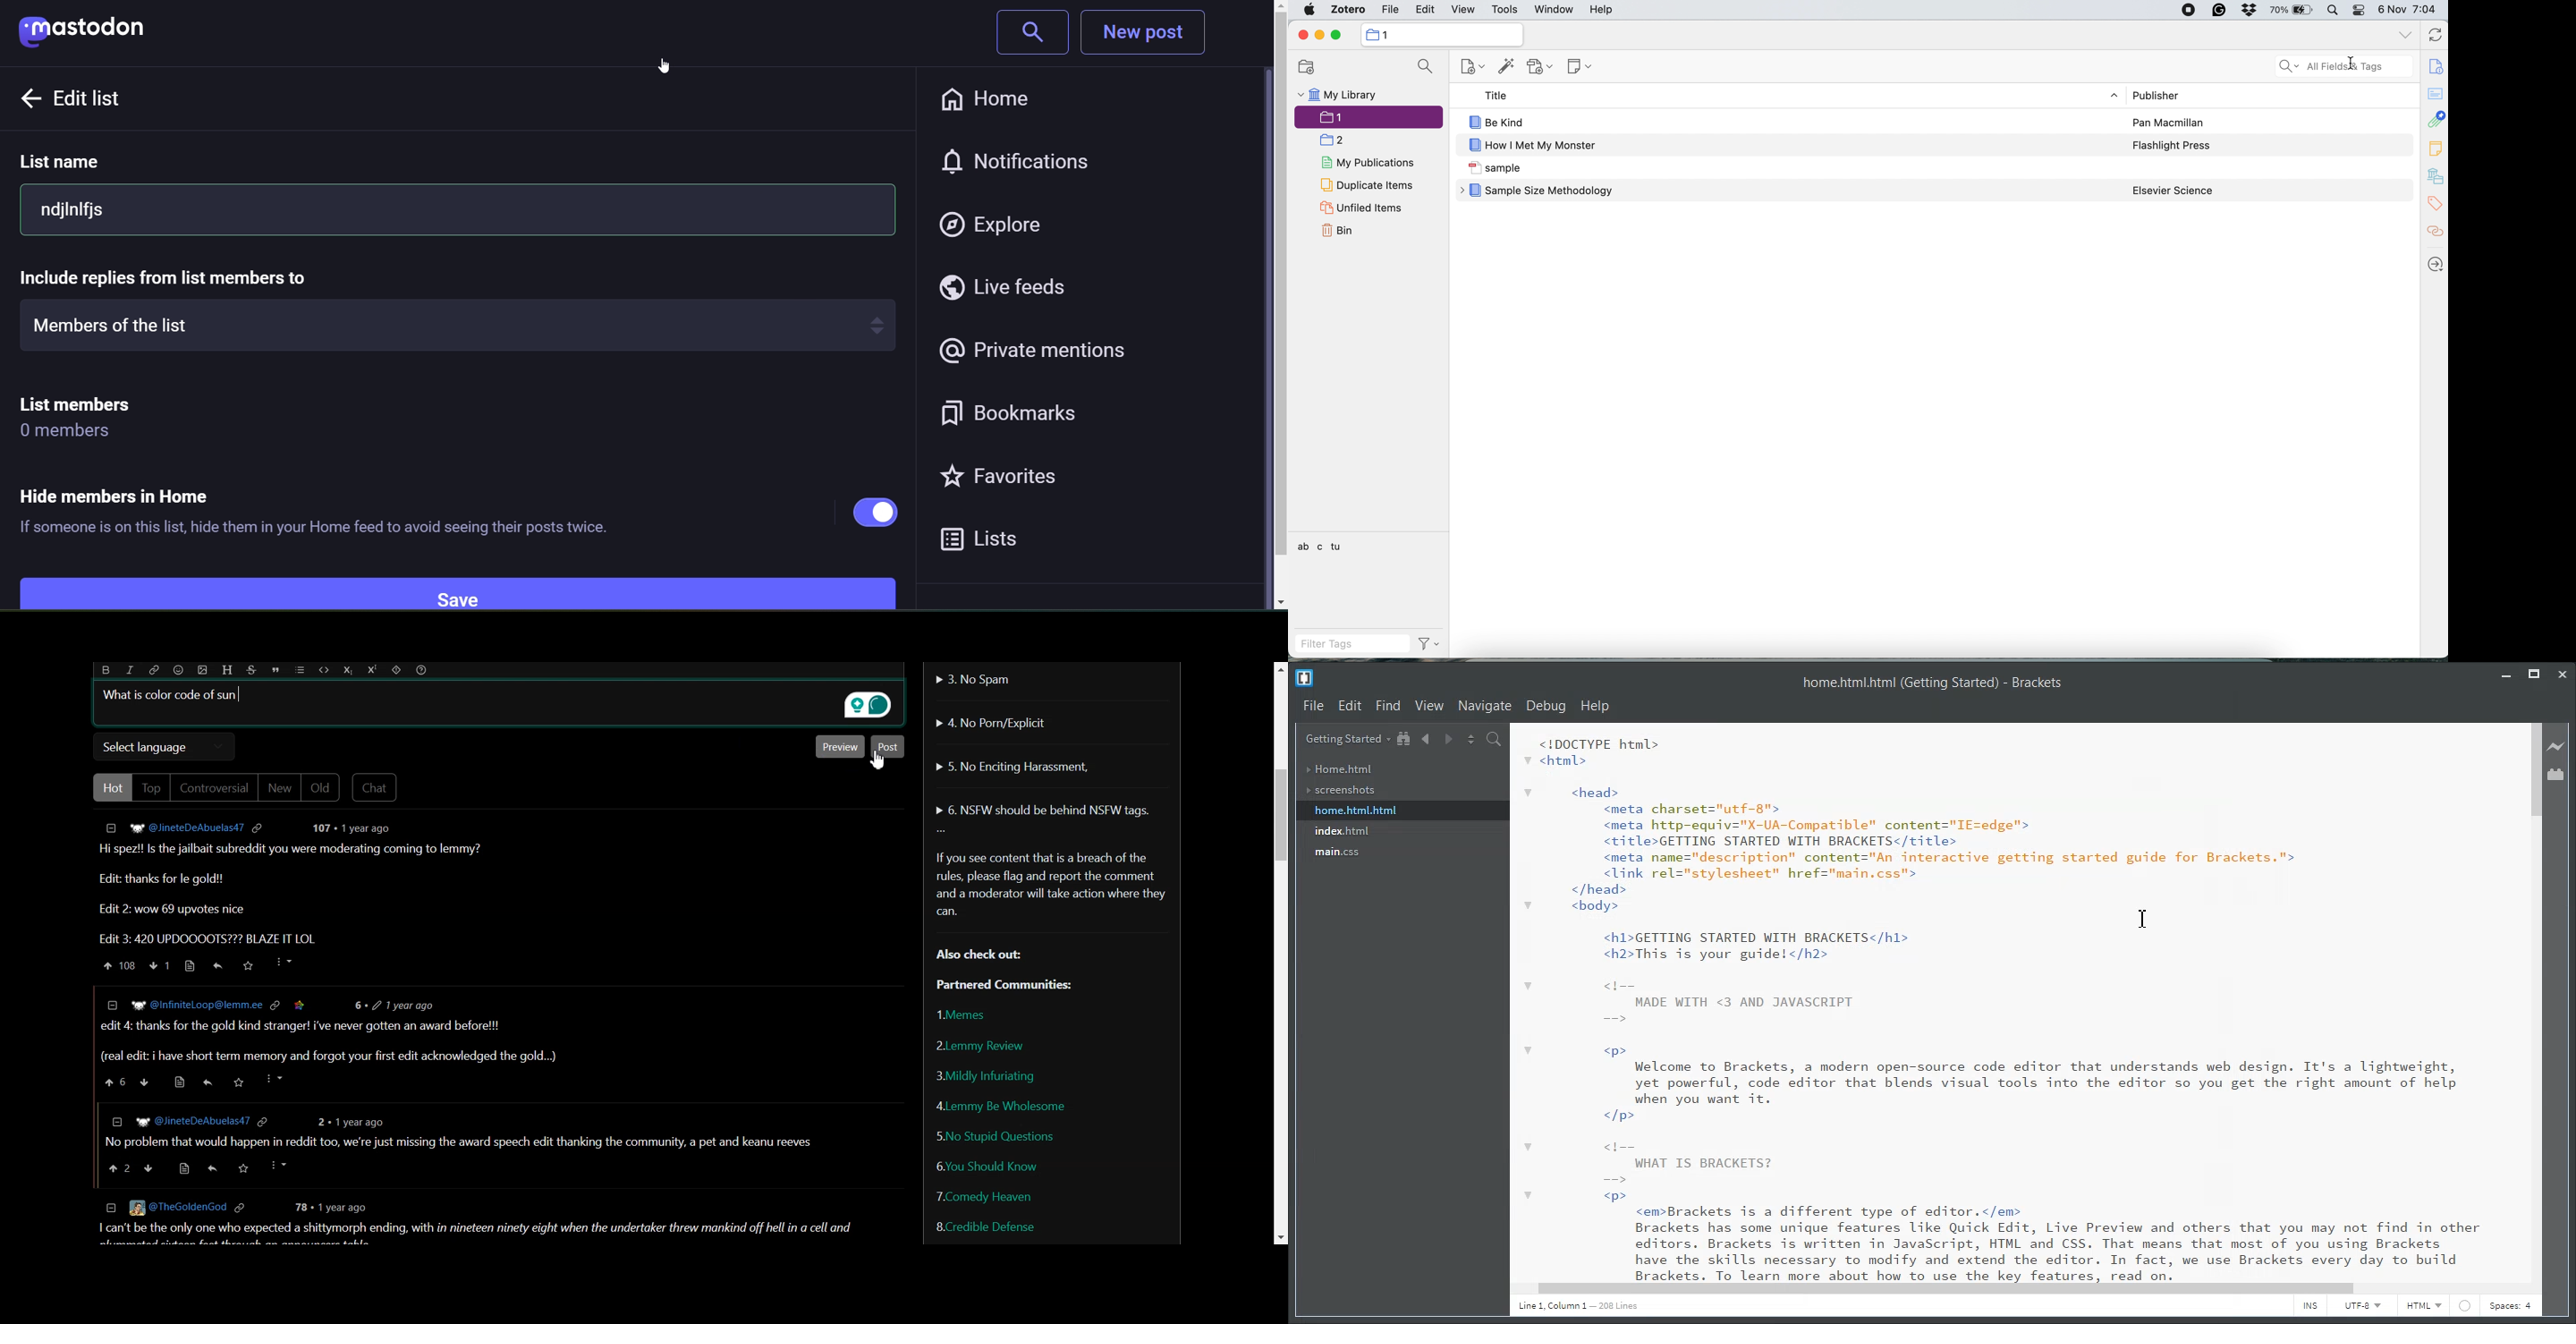 The height and width of the screenshot is (1344, 2576). Describe the element at coordinates (1389, 36) in the screenshot. I see `1` at that location.